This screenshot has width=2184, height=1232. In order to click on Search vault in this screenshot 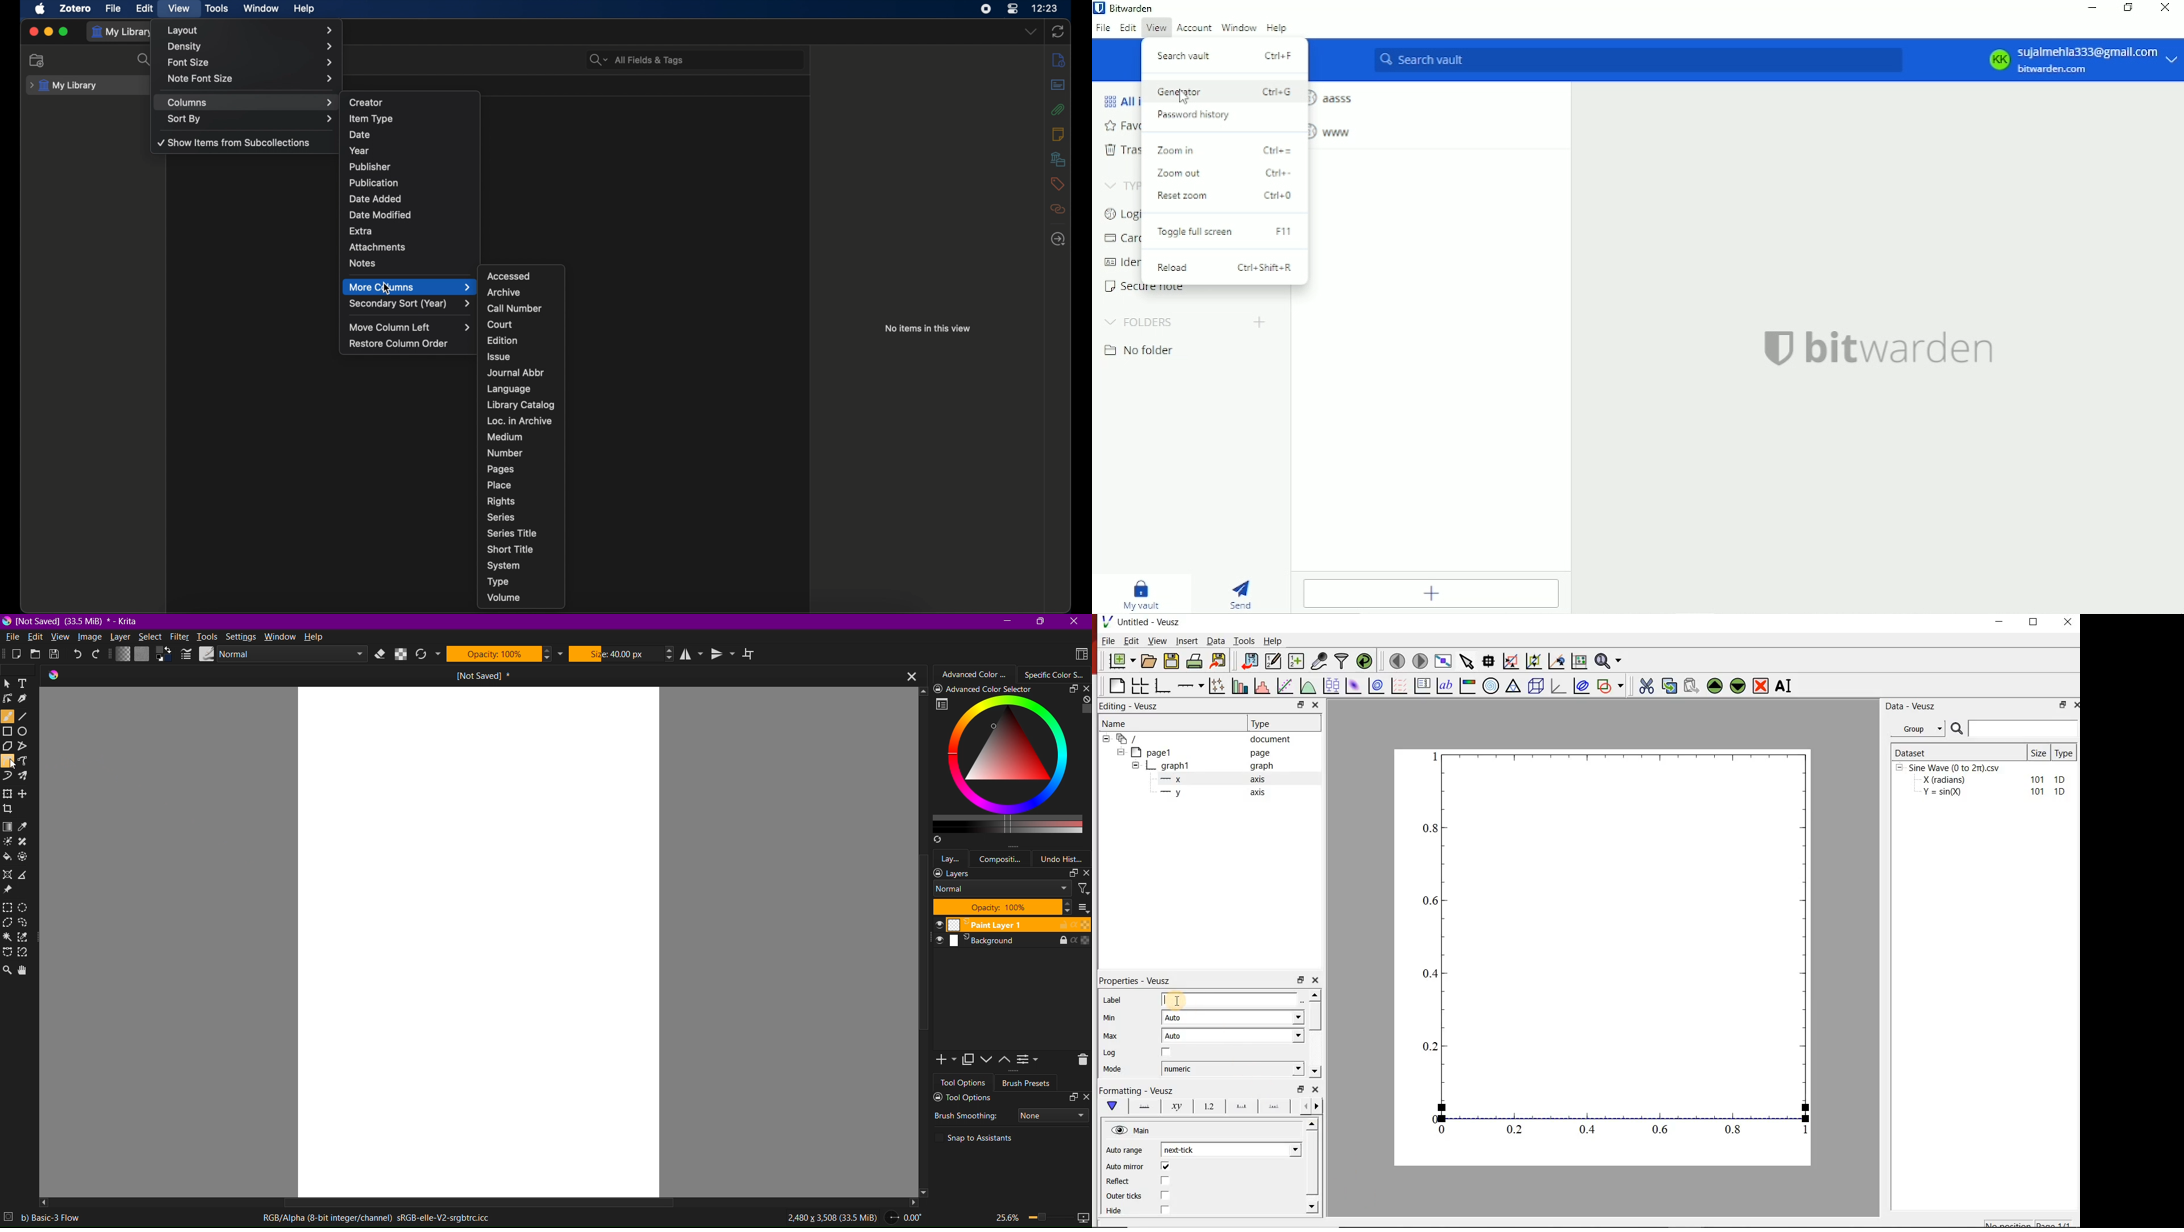, I will do `click(1225, 56)`.